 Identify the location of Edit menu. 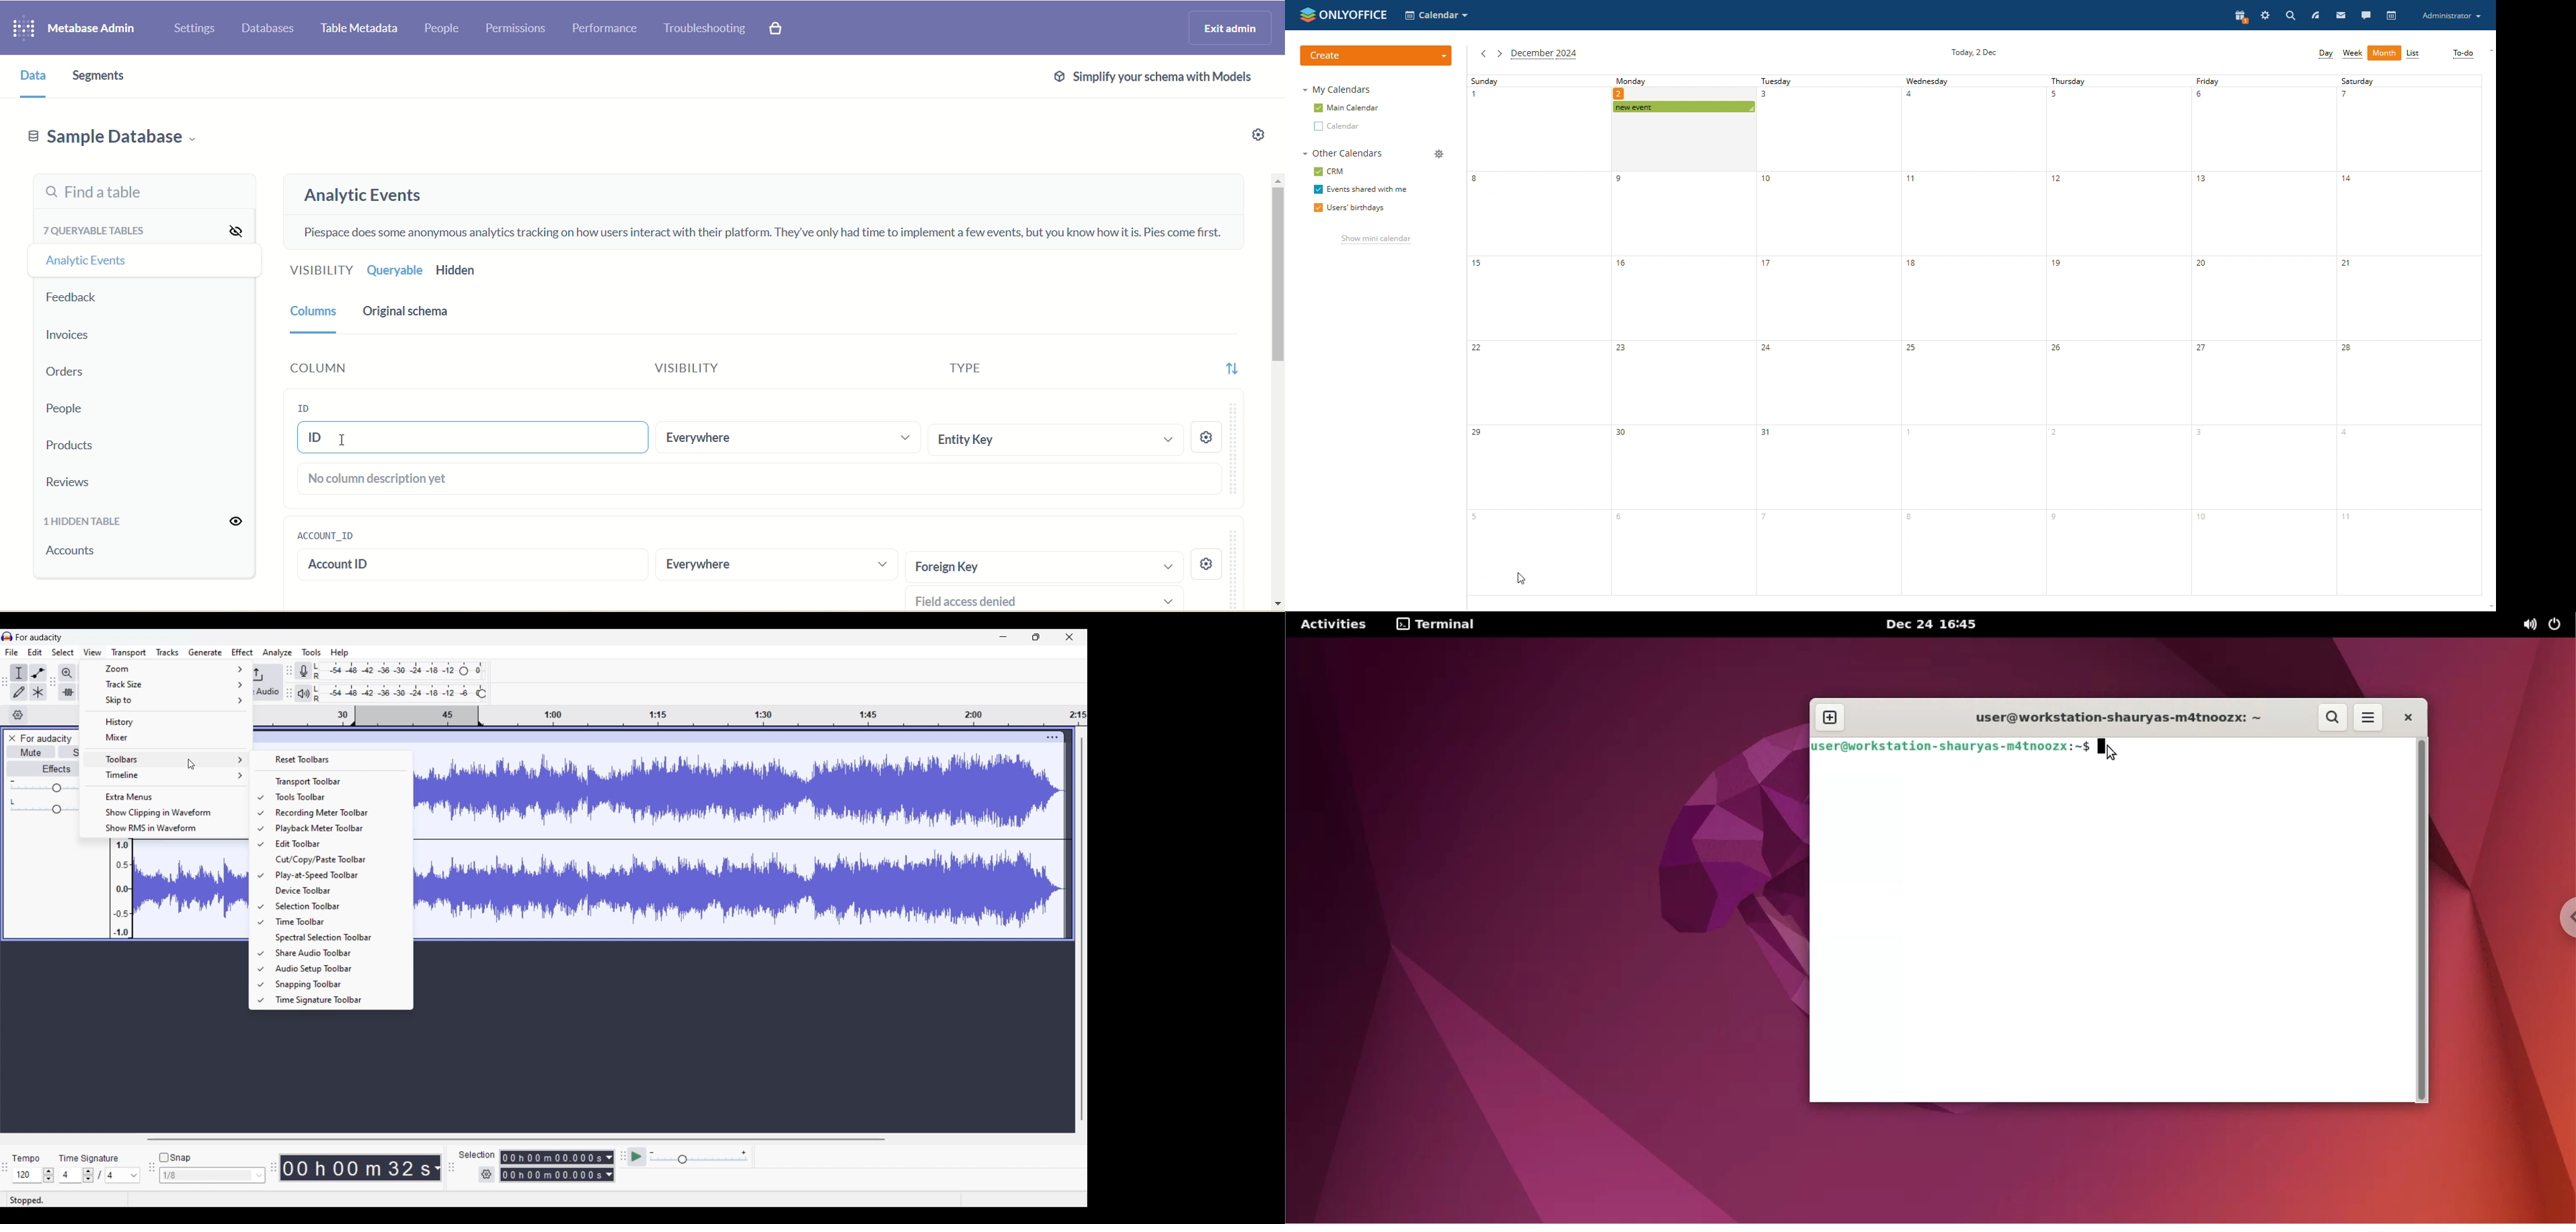
(35, 652).